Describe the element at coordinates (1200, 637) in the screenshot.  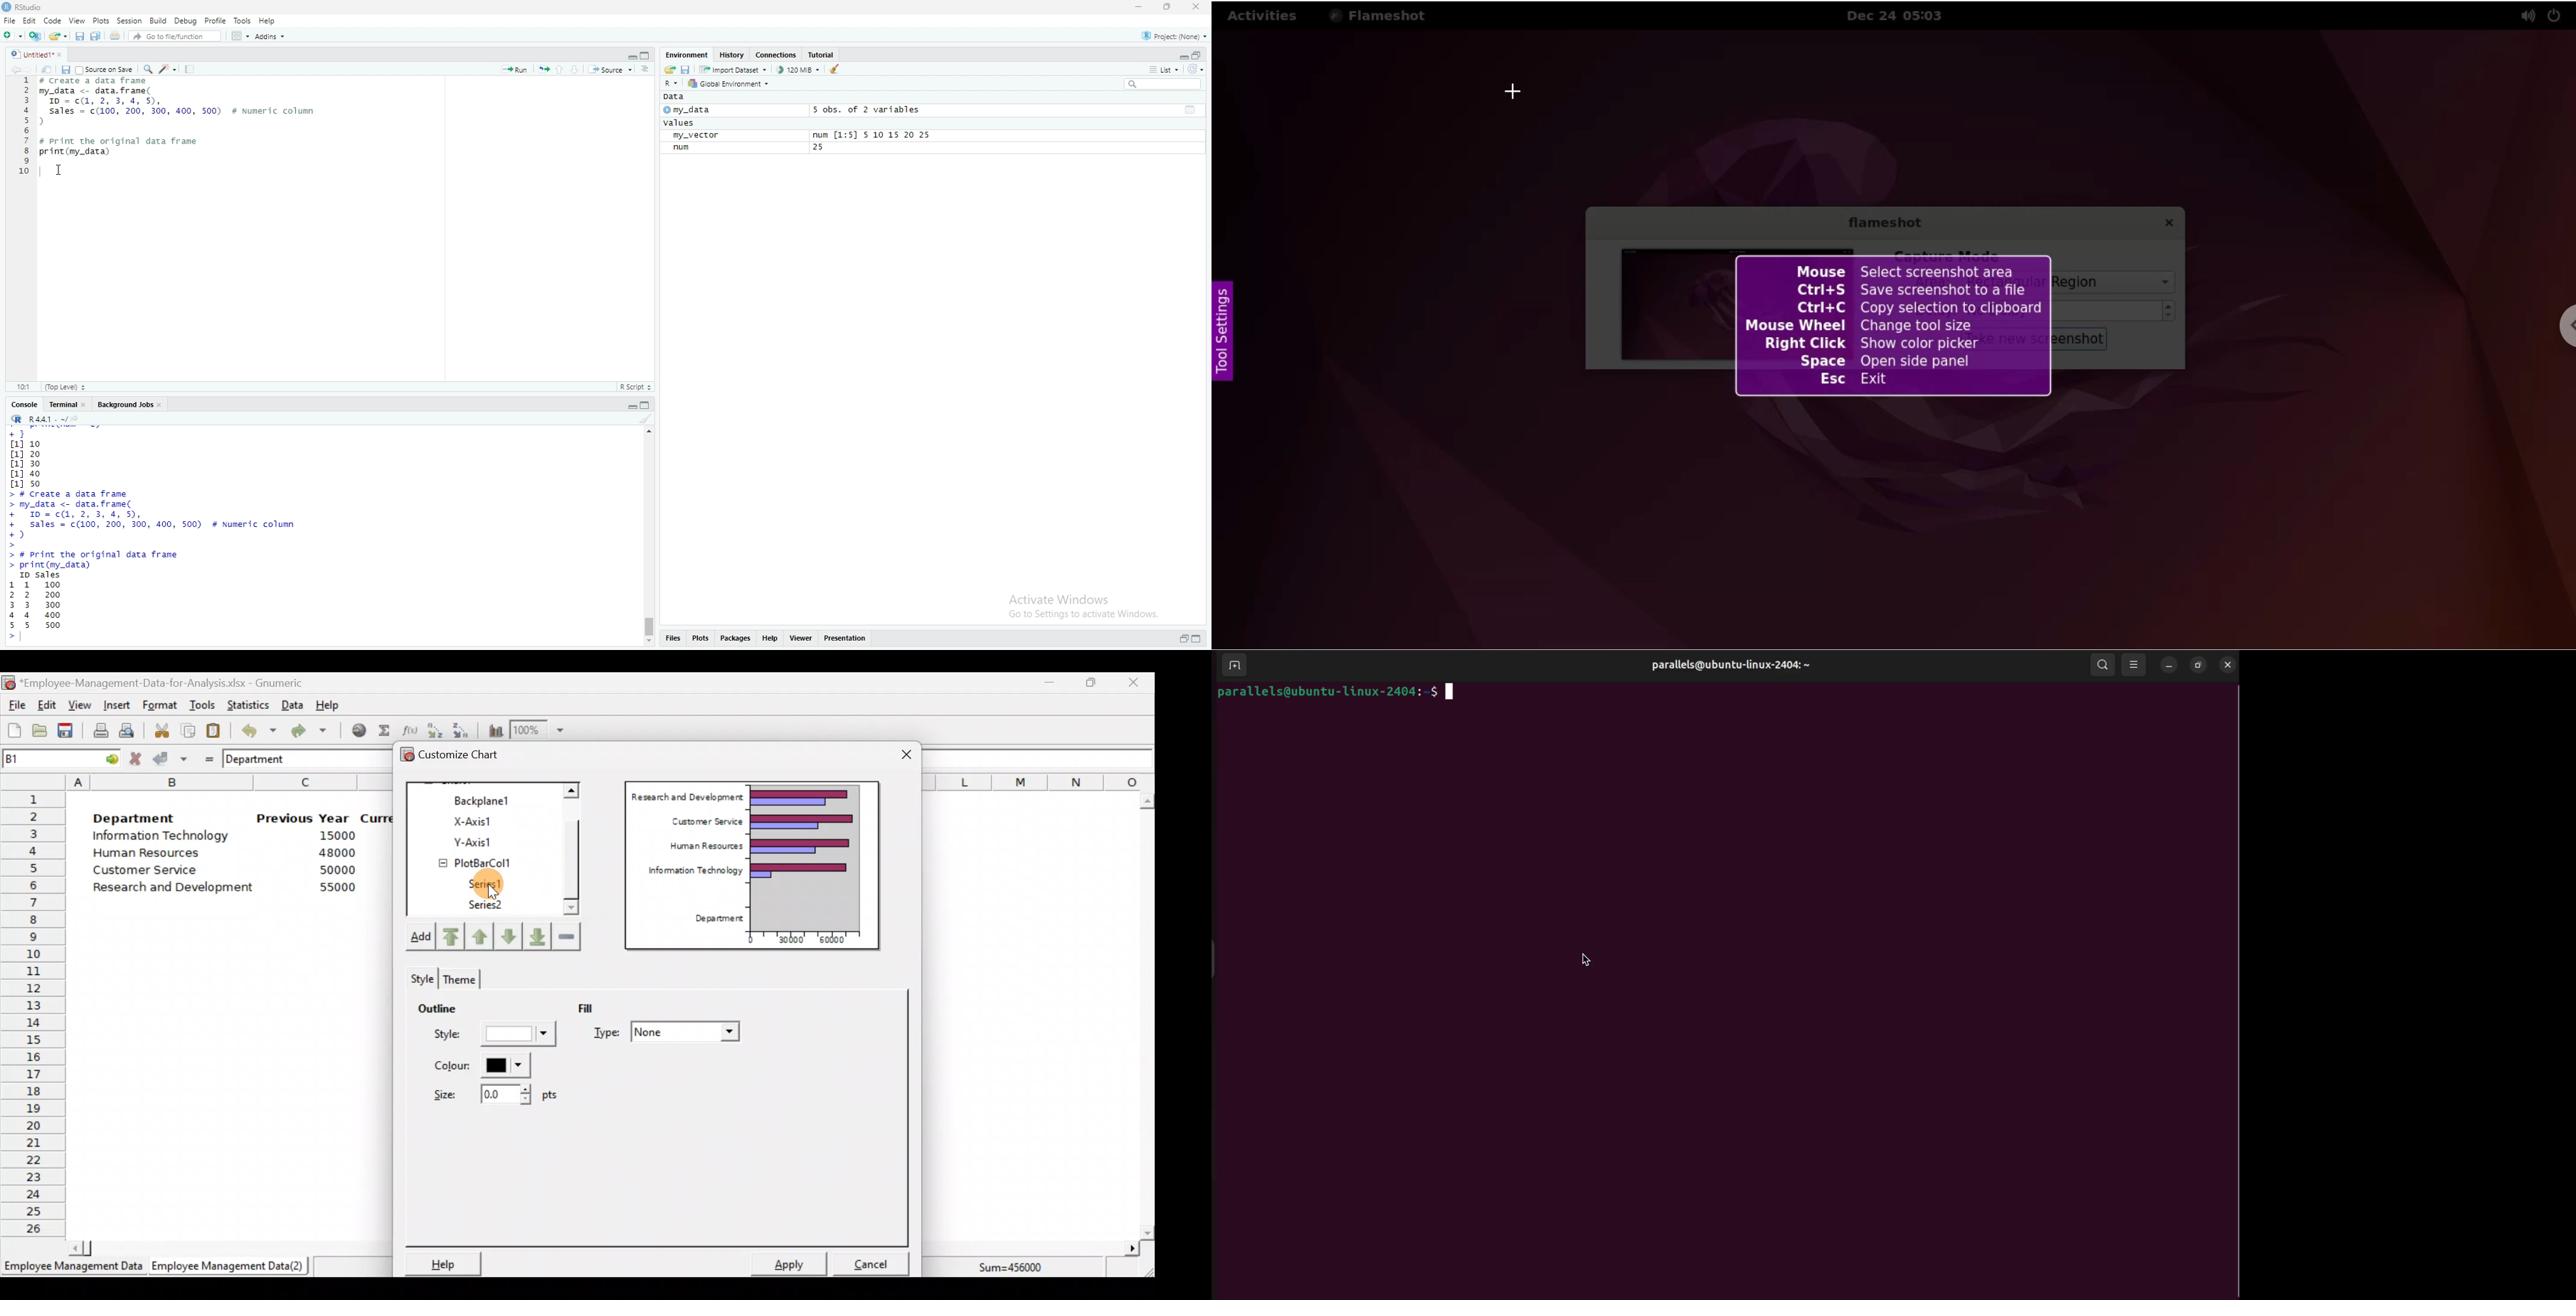
I see `maximize` at that location.